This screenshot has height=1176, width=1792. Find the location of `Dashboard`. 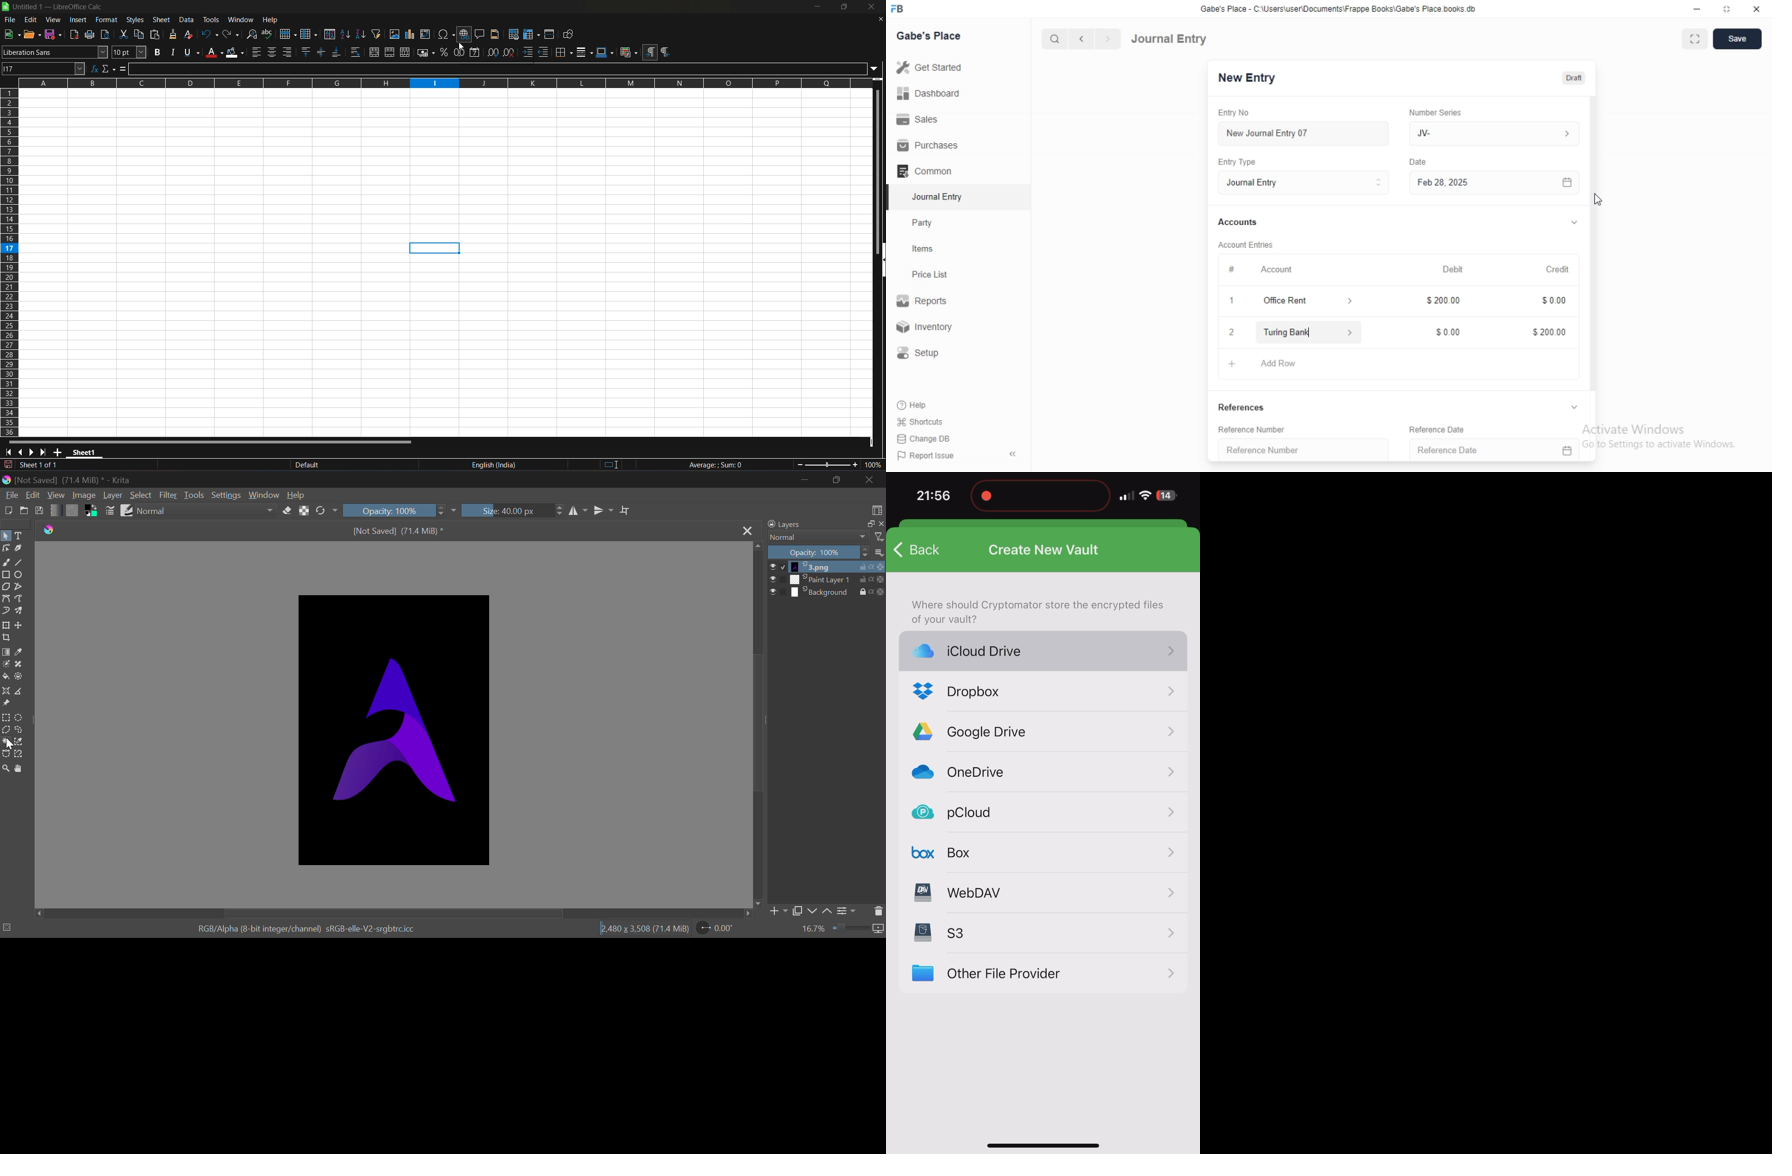

Dashboard is located at coordinates (927, 93).